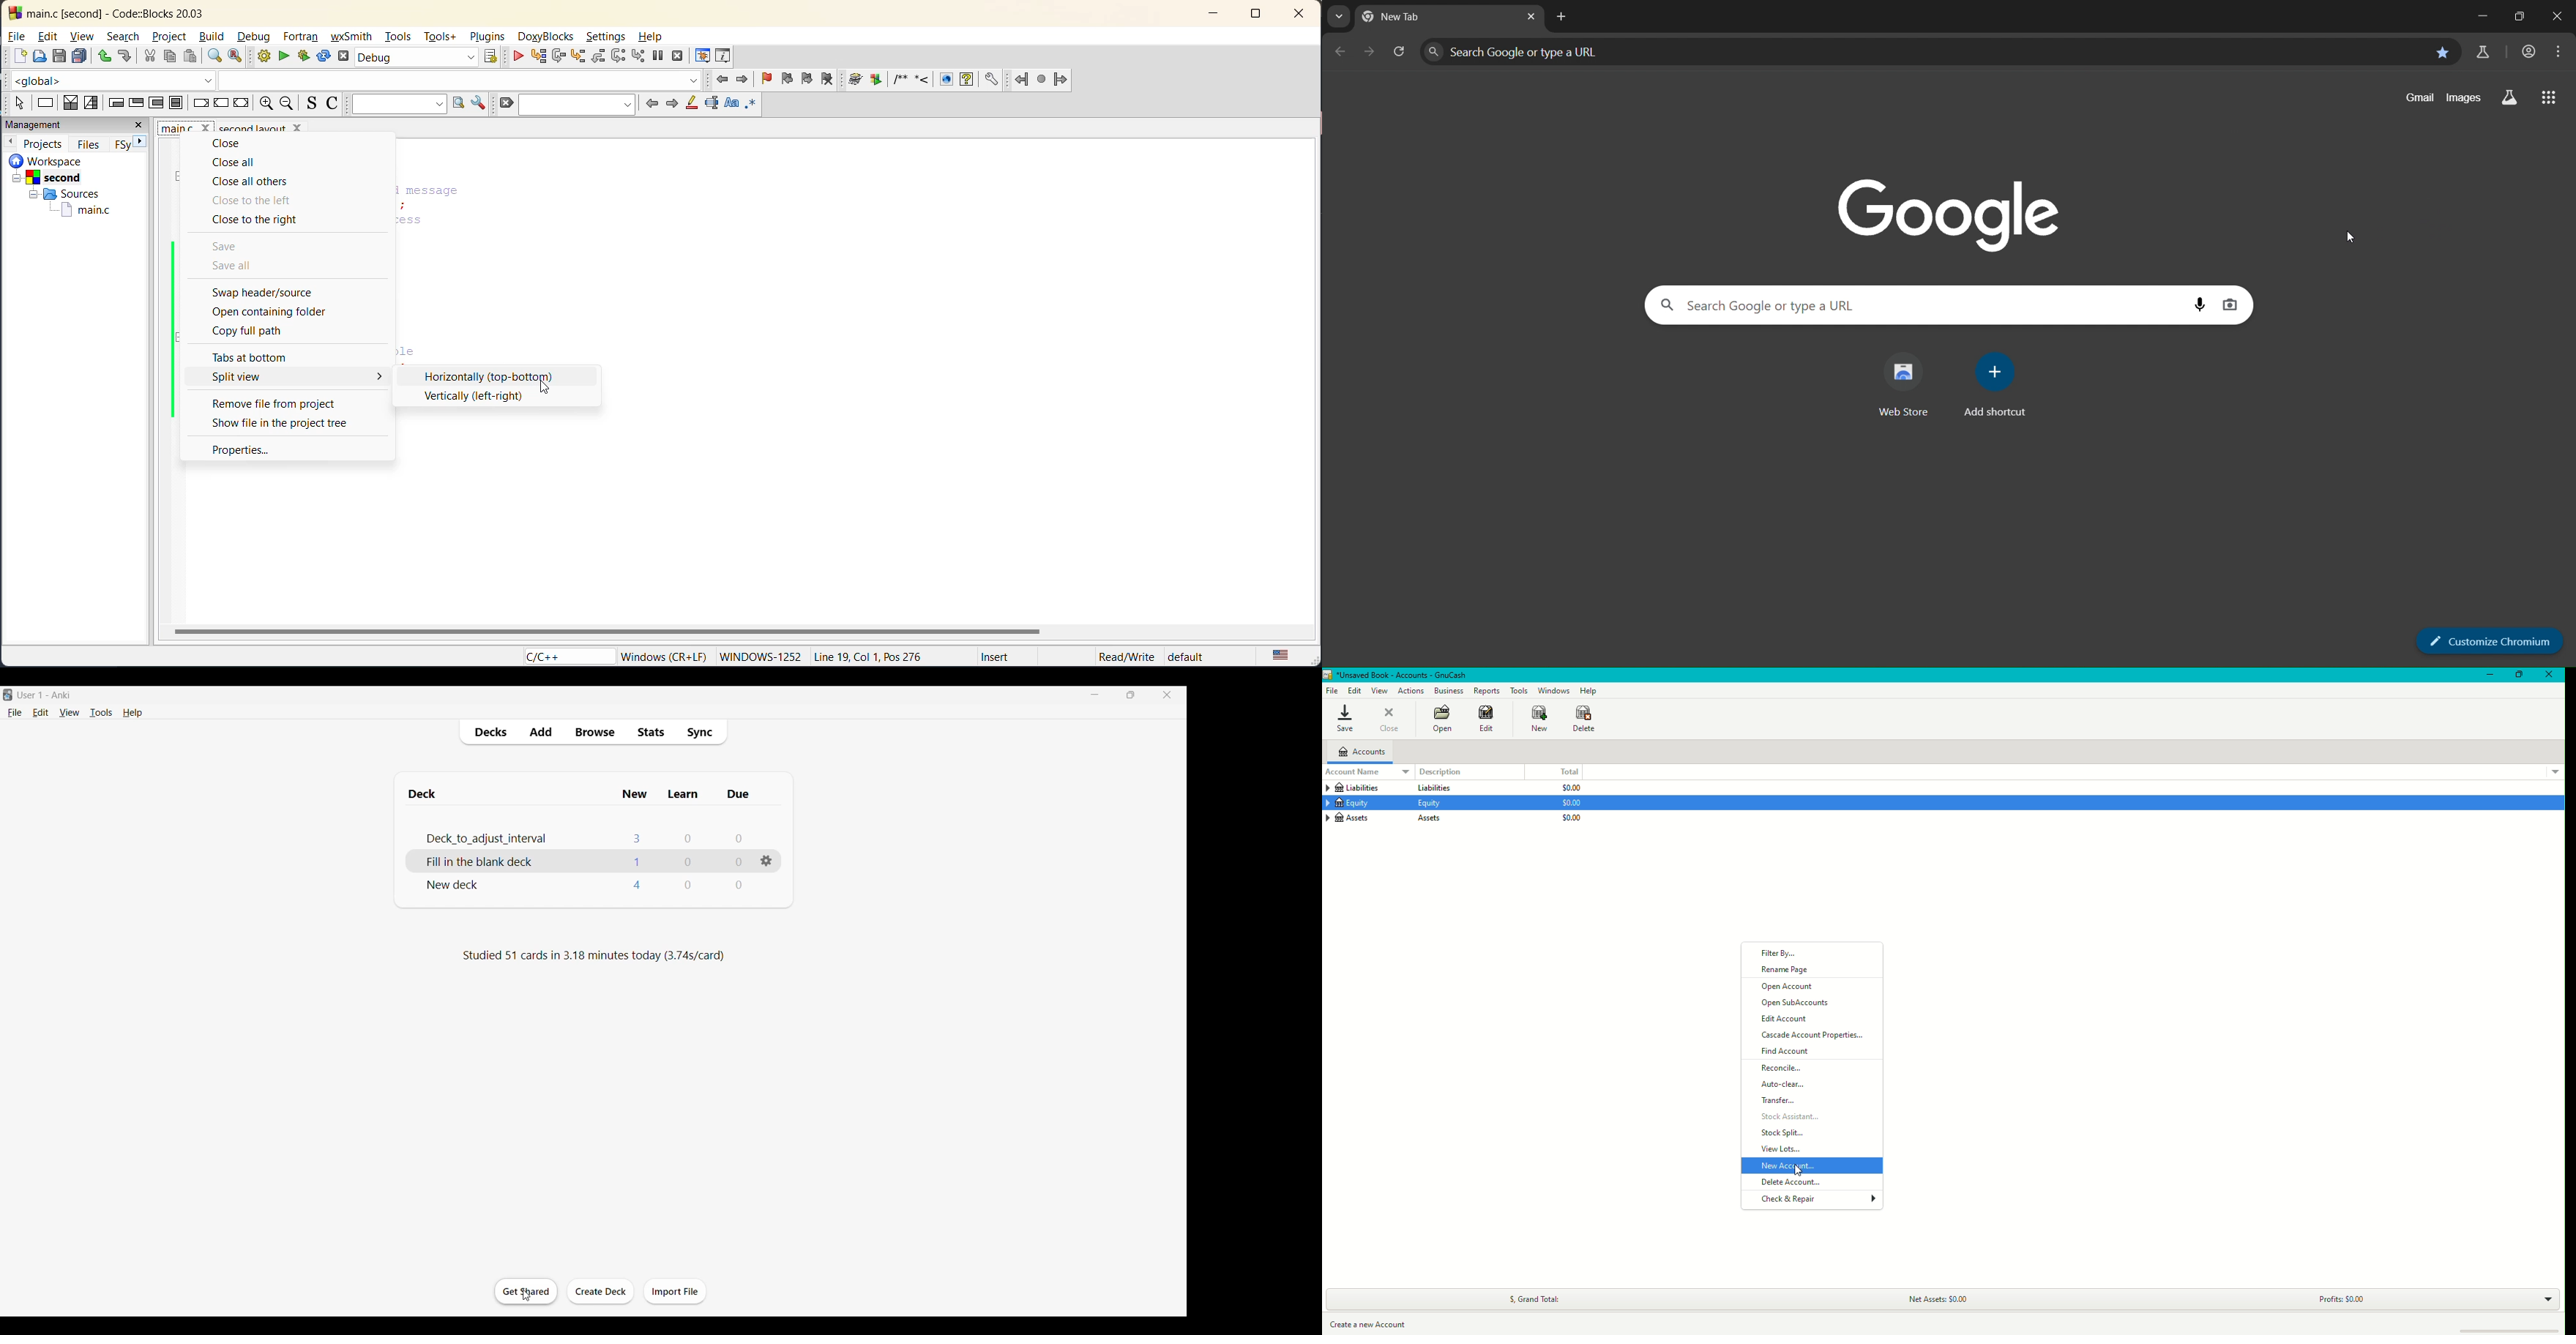  What do you see at coordinates (635, 796) in the screenshot?
I see `New` at bounding box center [635, 796].